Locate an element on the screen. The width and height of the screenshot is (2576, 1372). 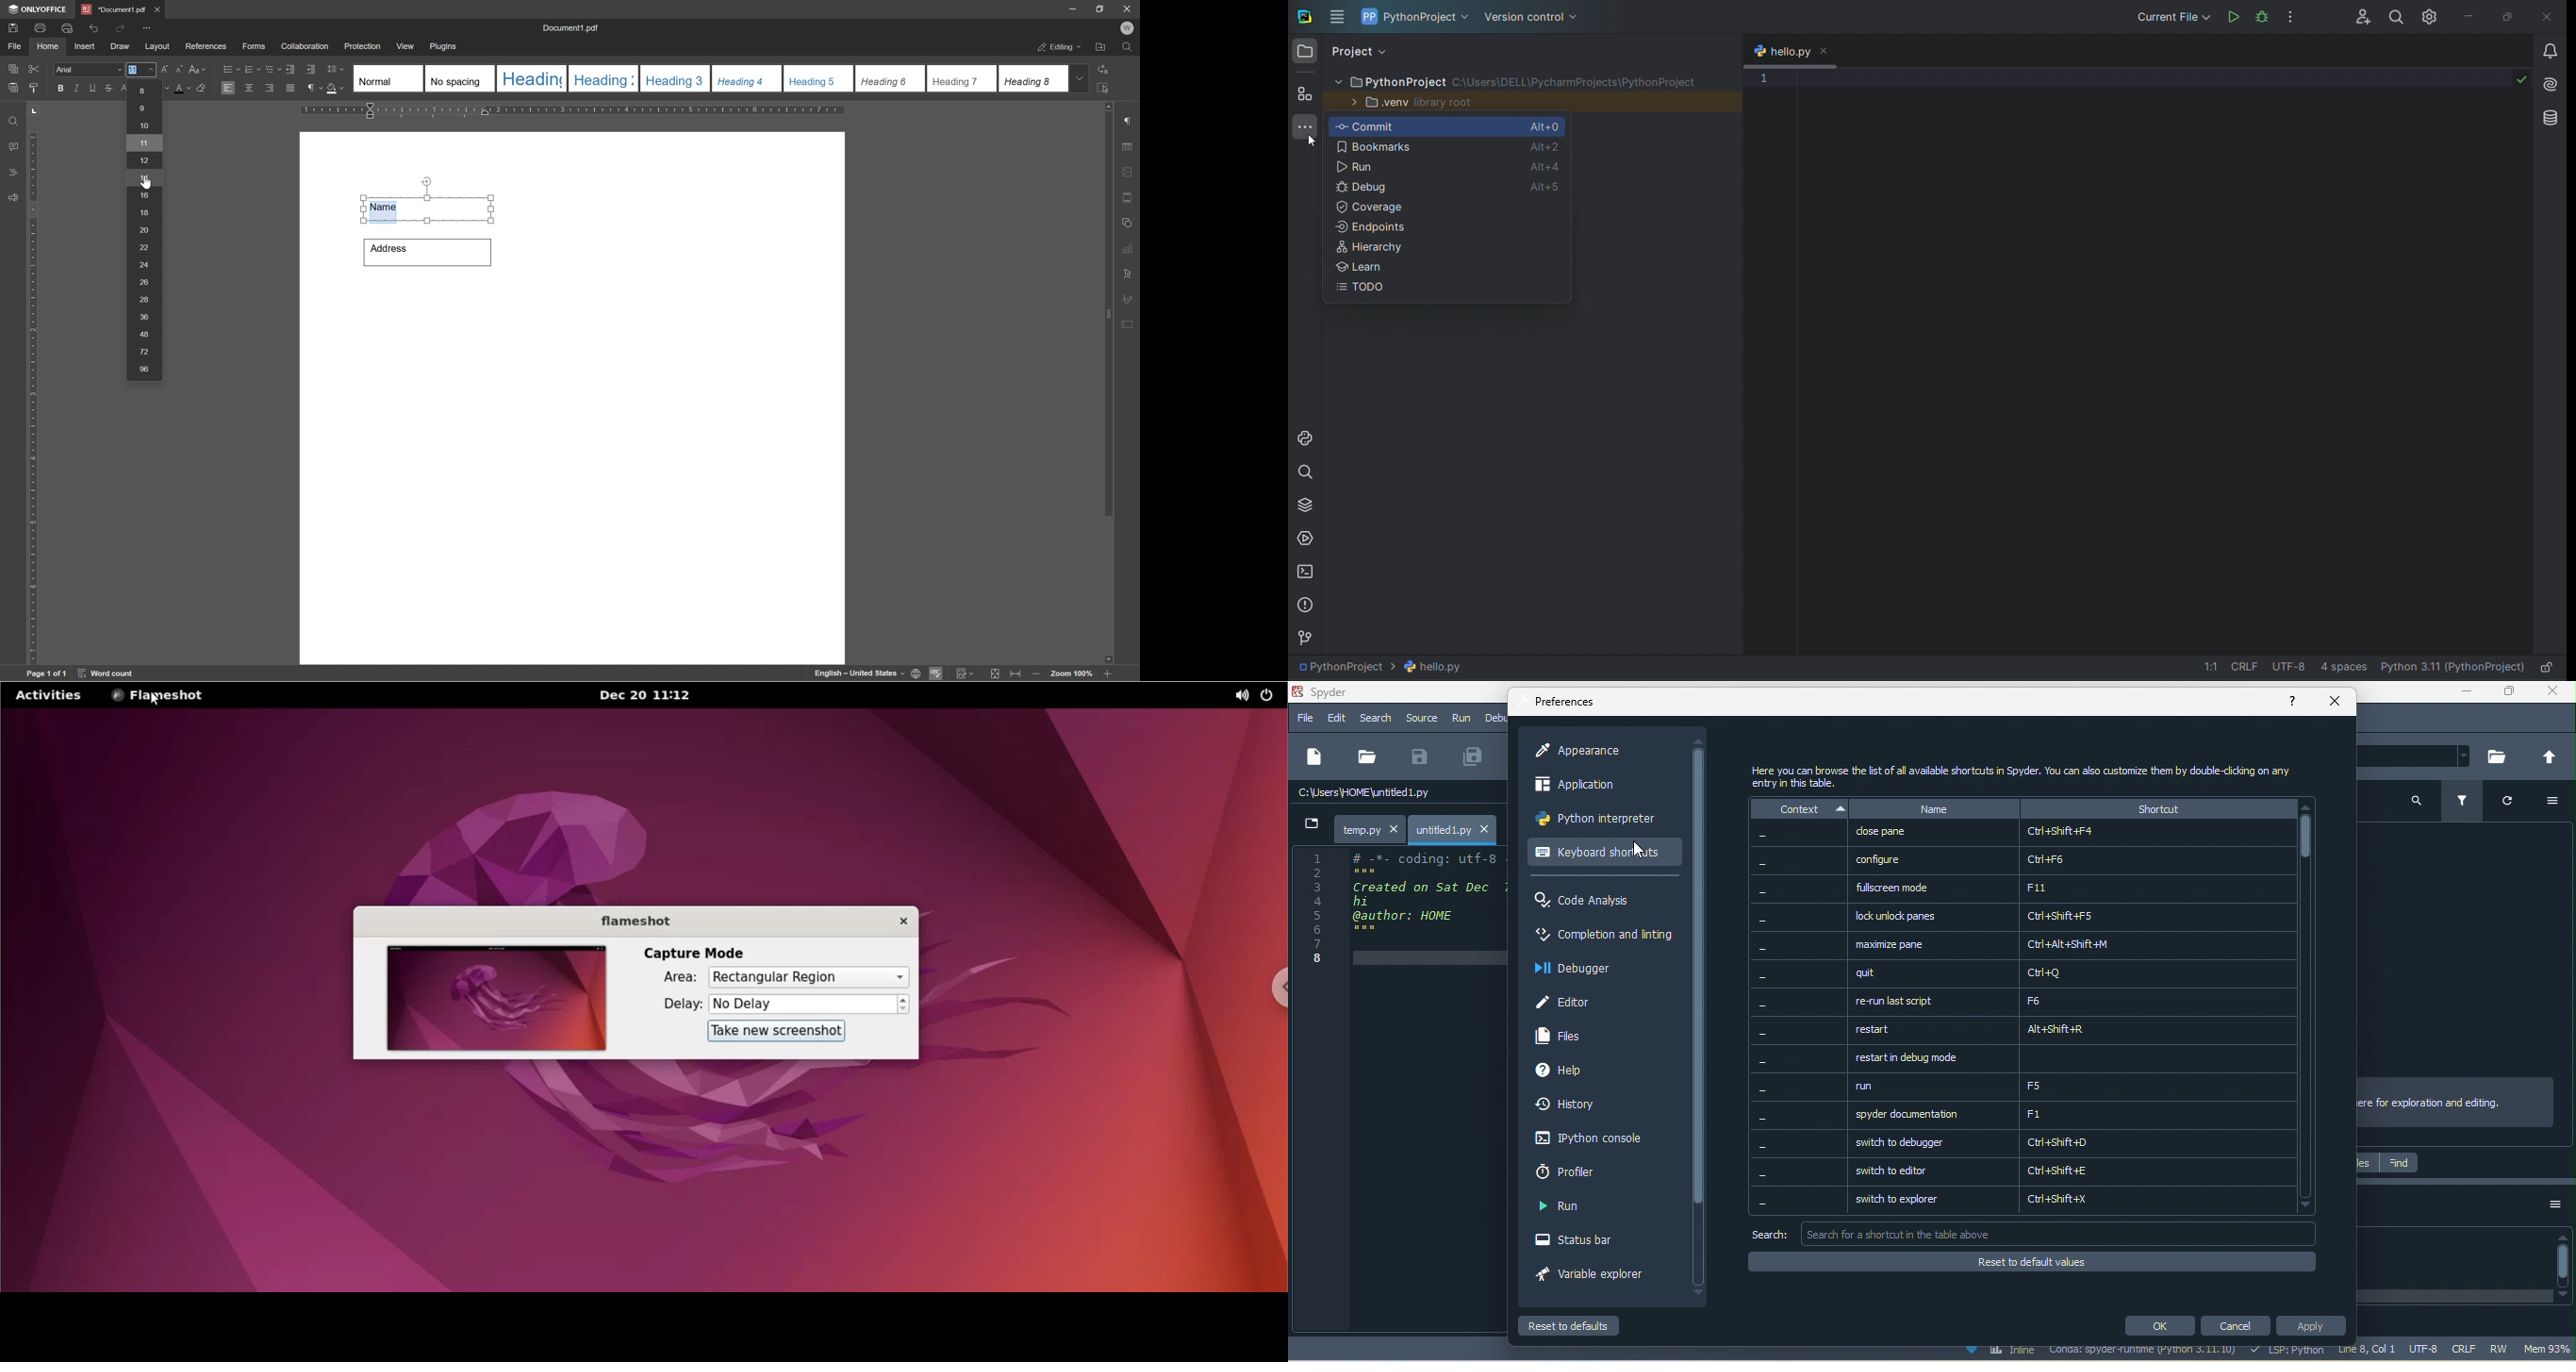
variable explorer is located at coordinates (1592, 1276).